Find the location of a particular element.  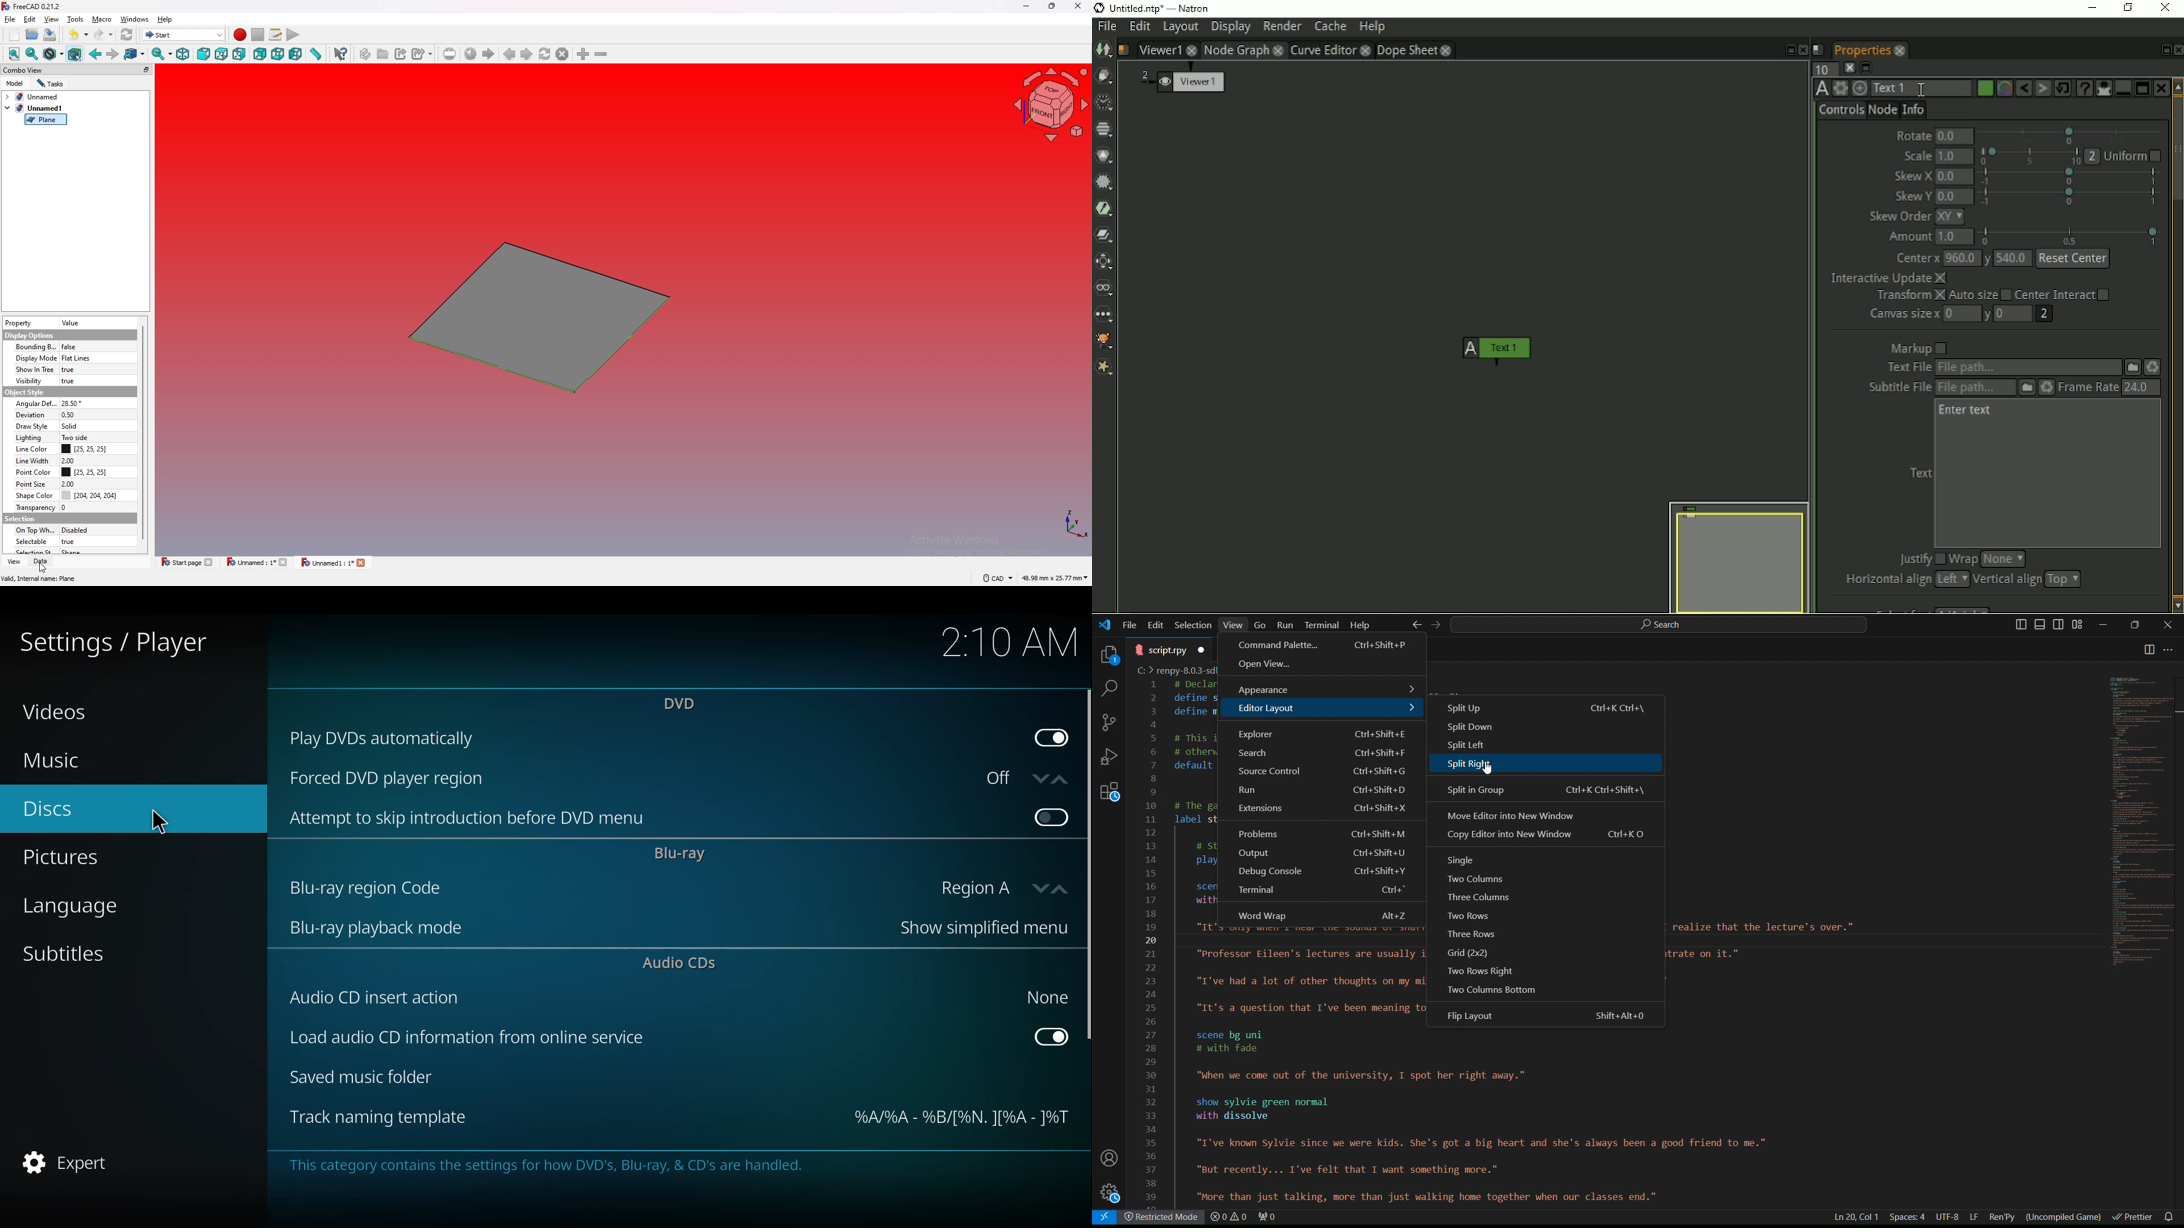

Minimize is located at coordinates (2105, 625).